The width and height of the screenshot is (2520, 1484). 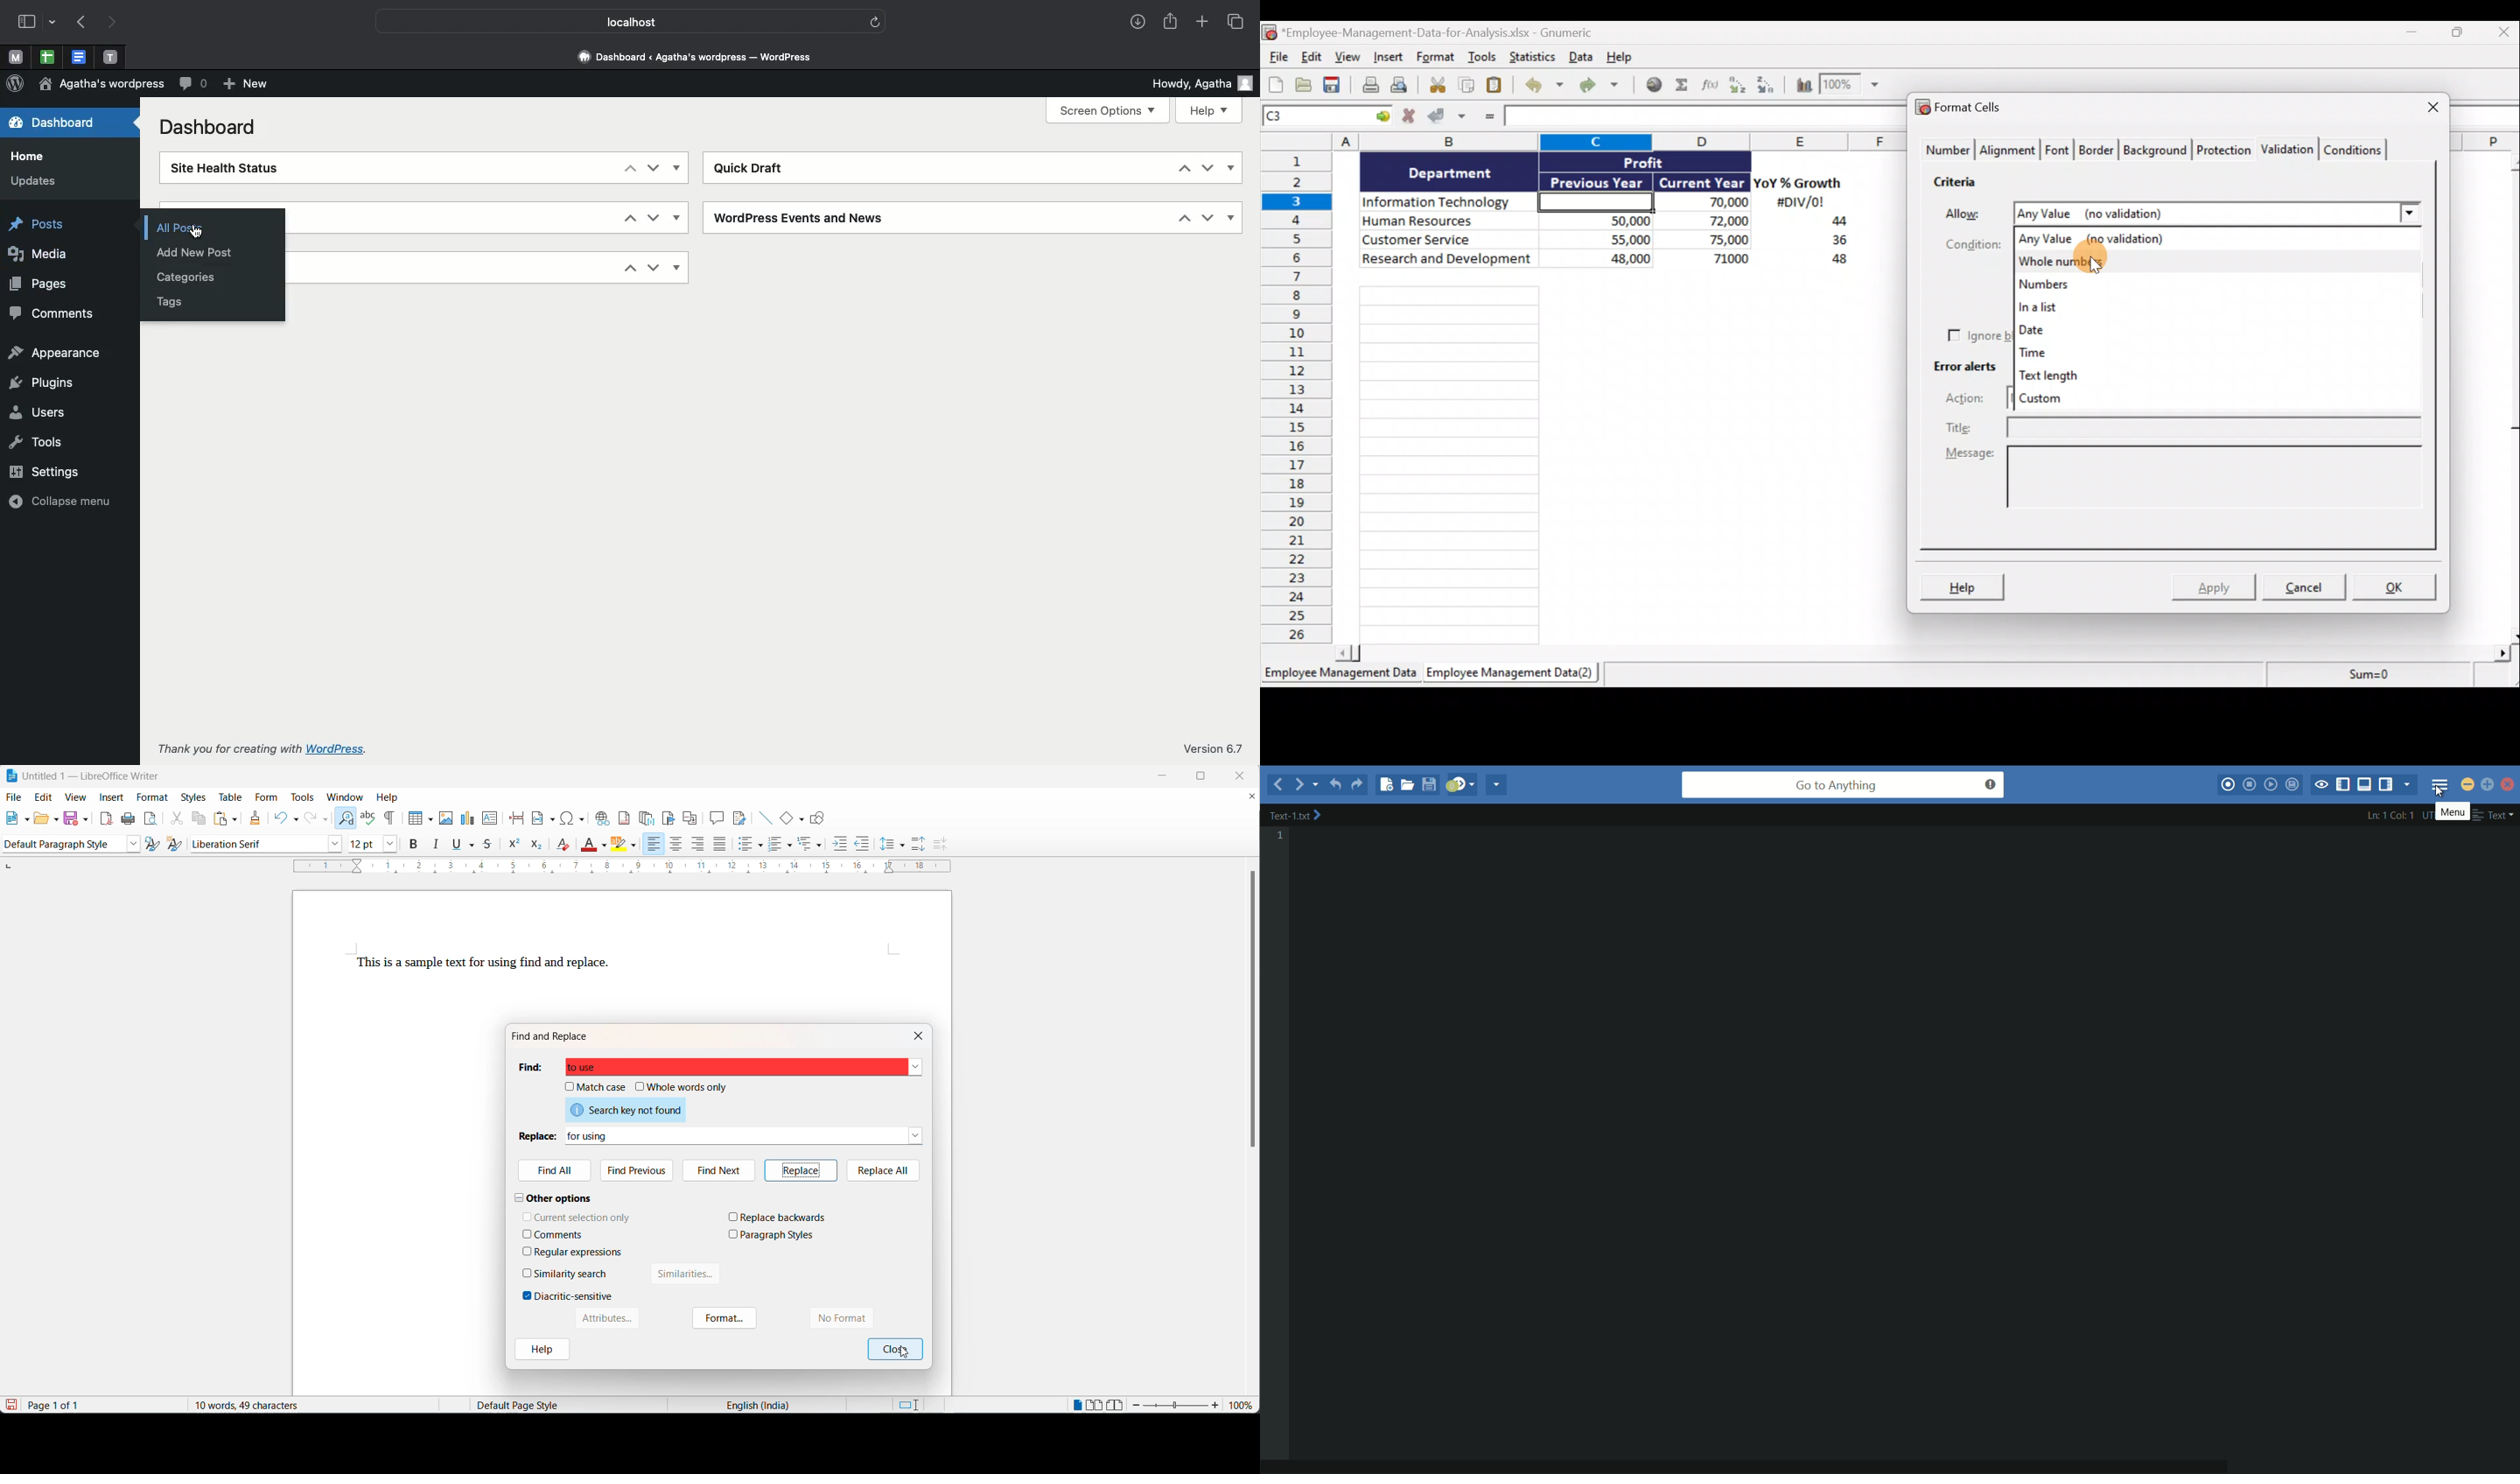 What do you see at coordinates (236, 818) in the screenshot?
I see `paste options` at bounding box center [236, 818].